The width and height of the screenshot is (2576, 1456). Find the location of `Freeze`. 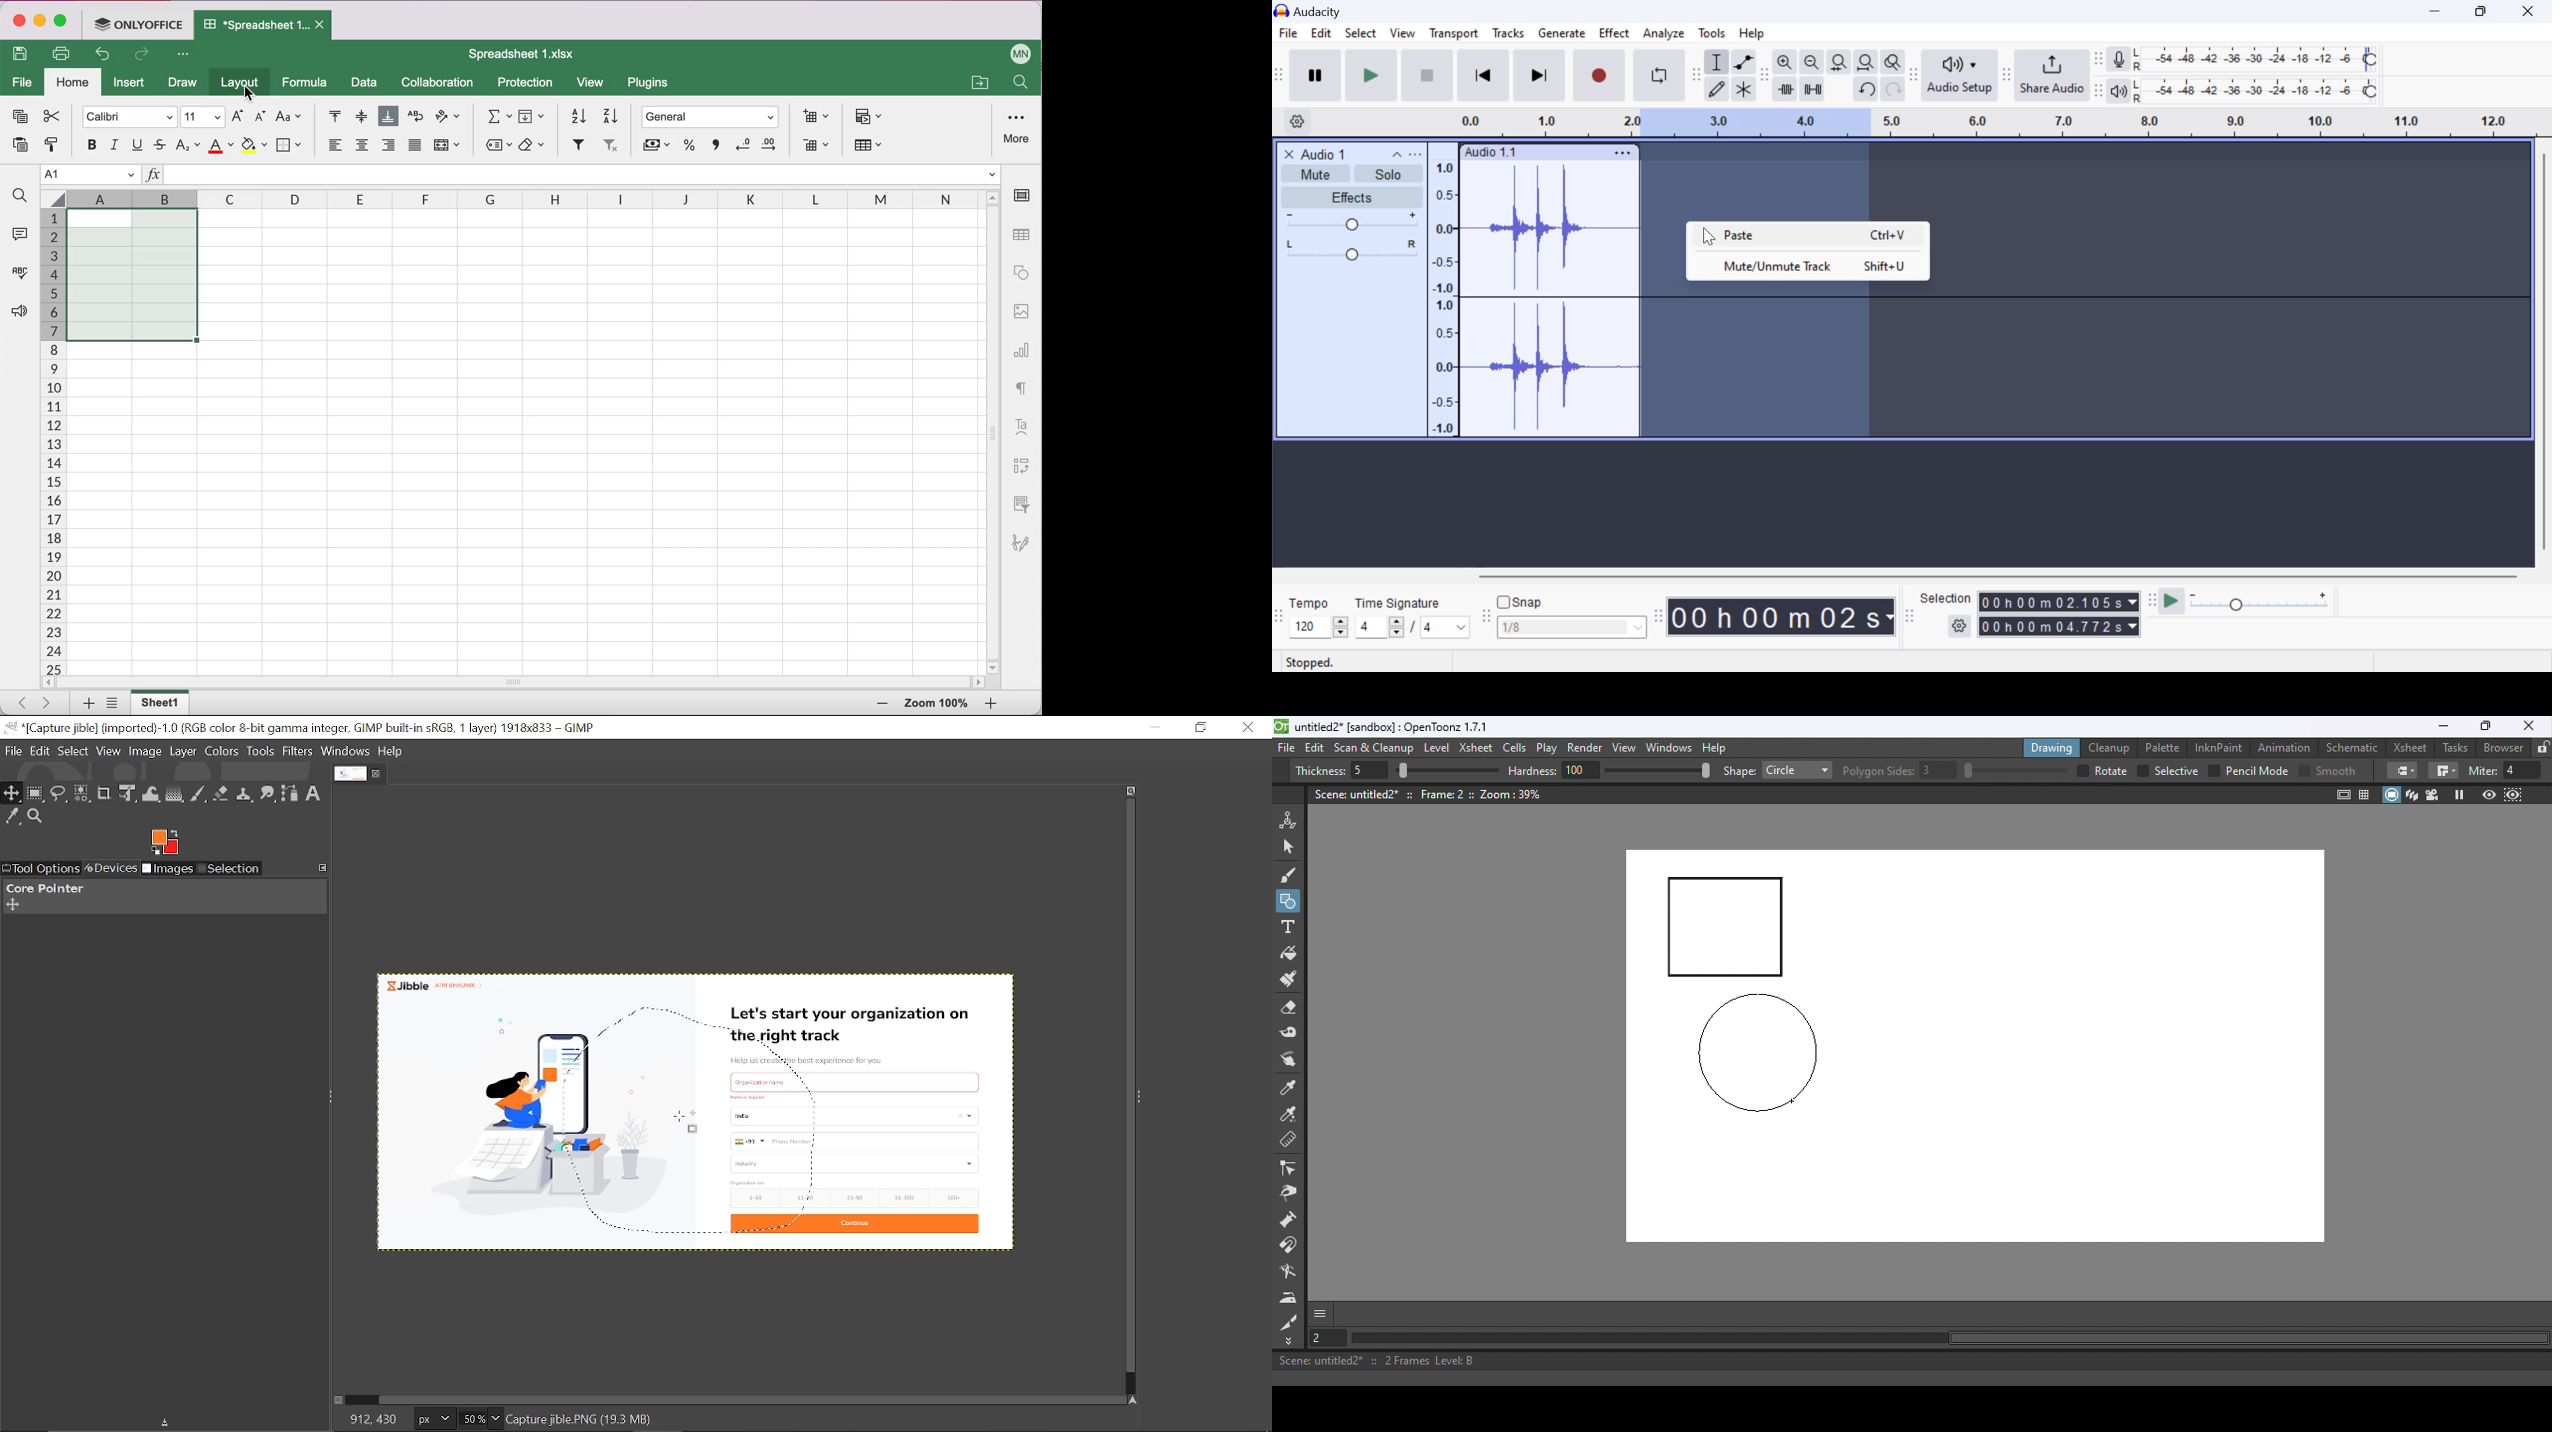

Freeze is located at coordinates (2459, 795).